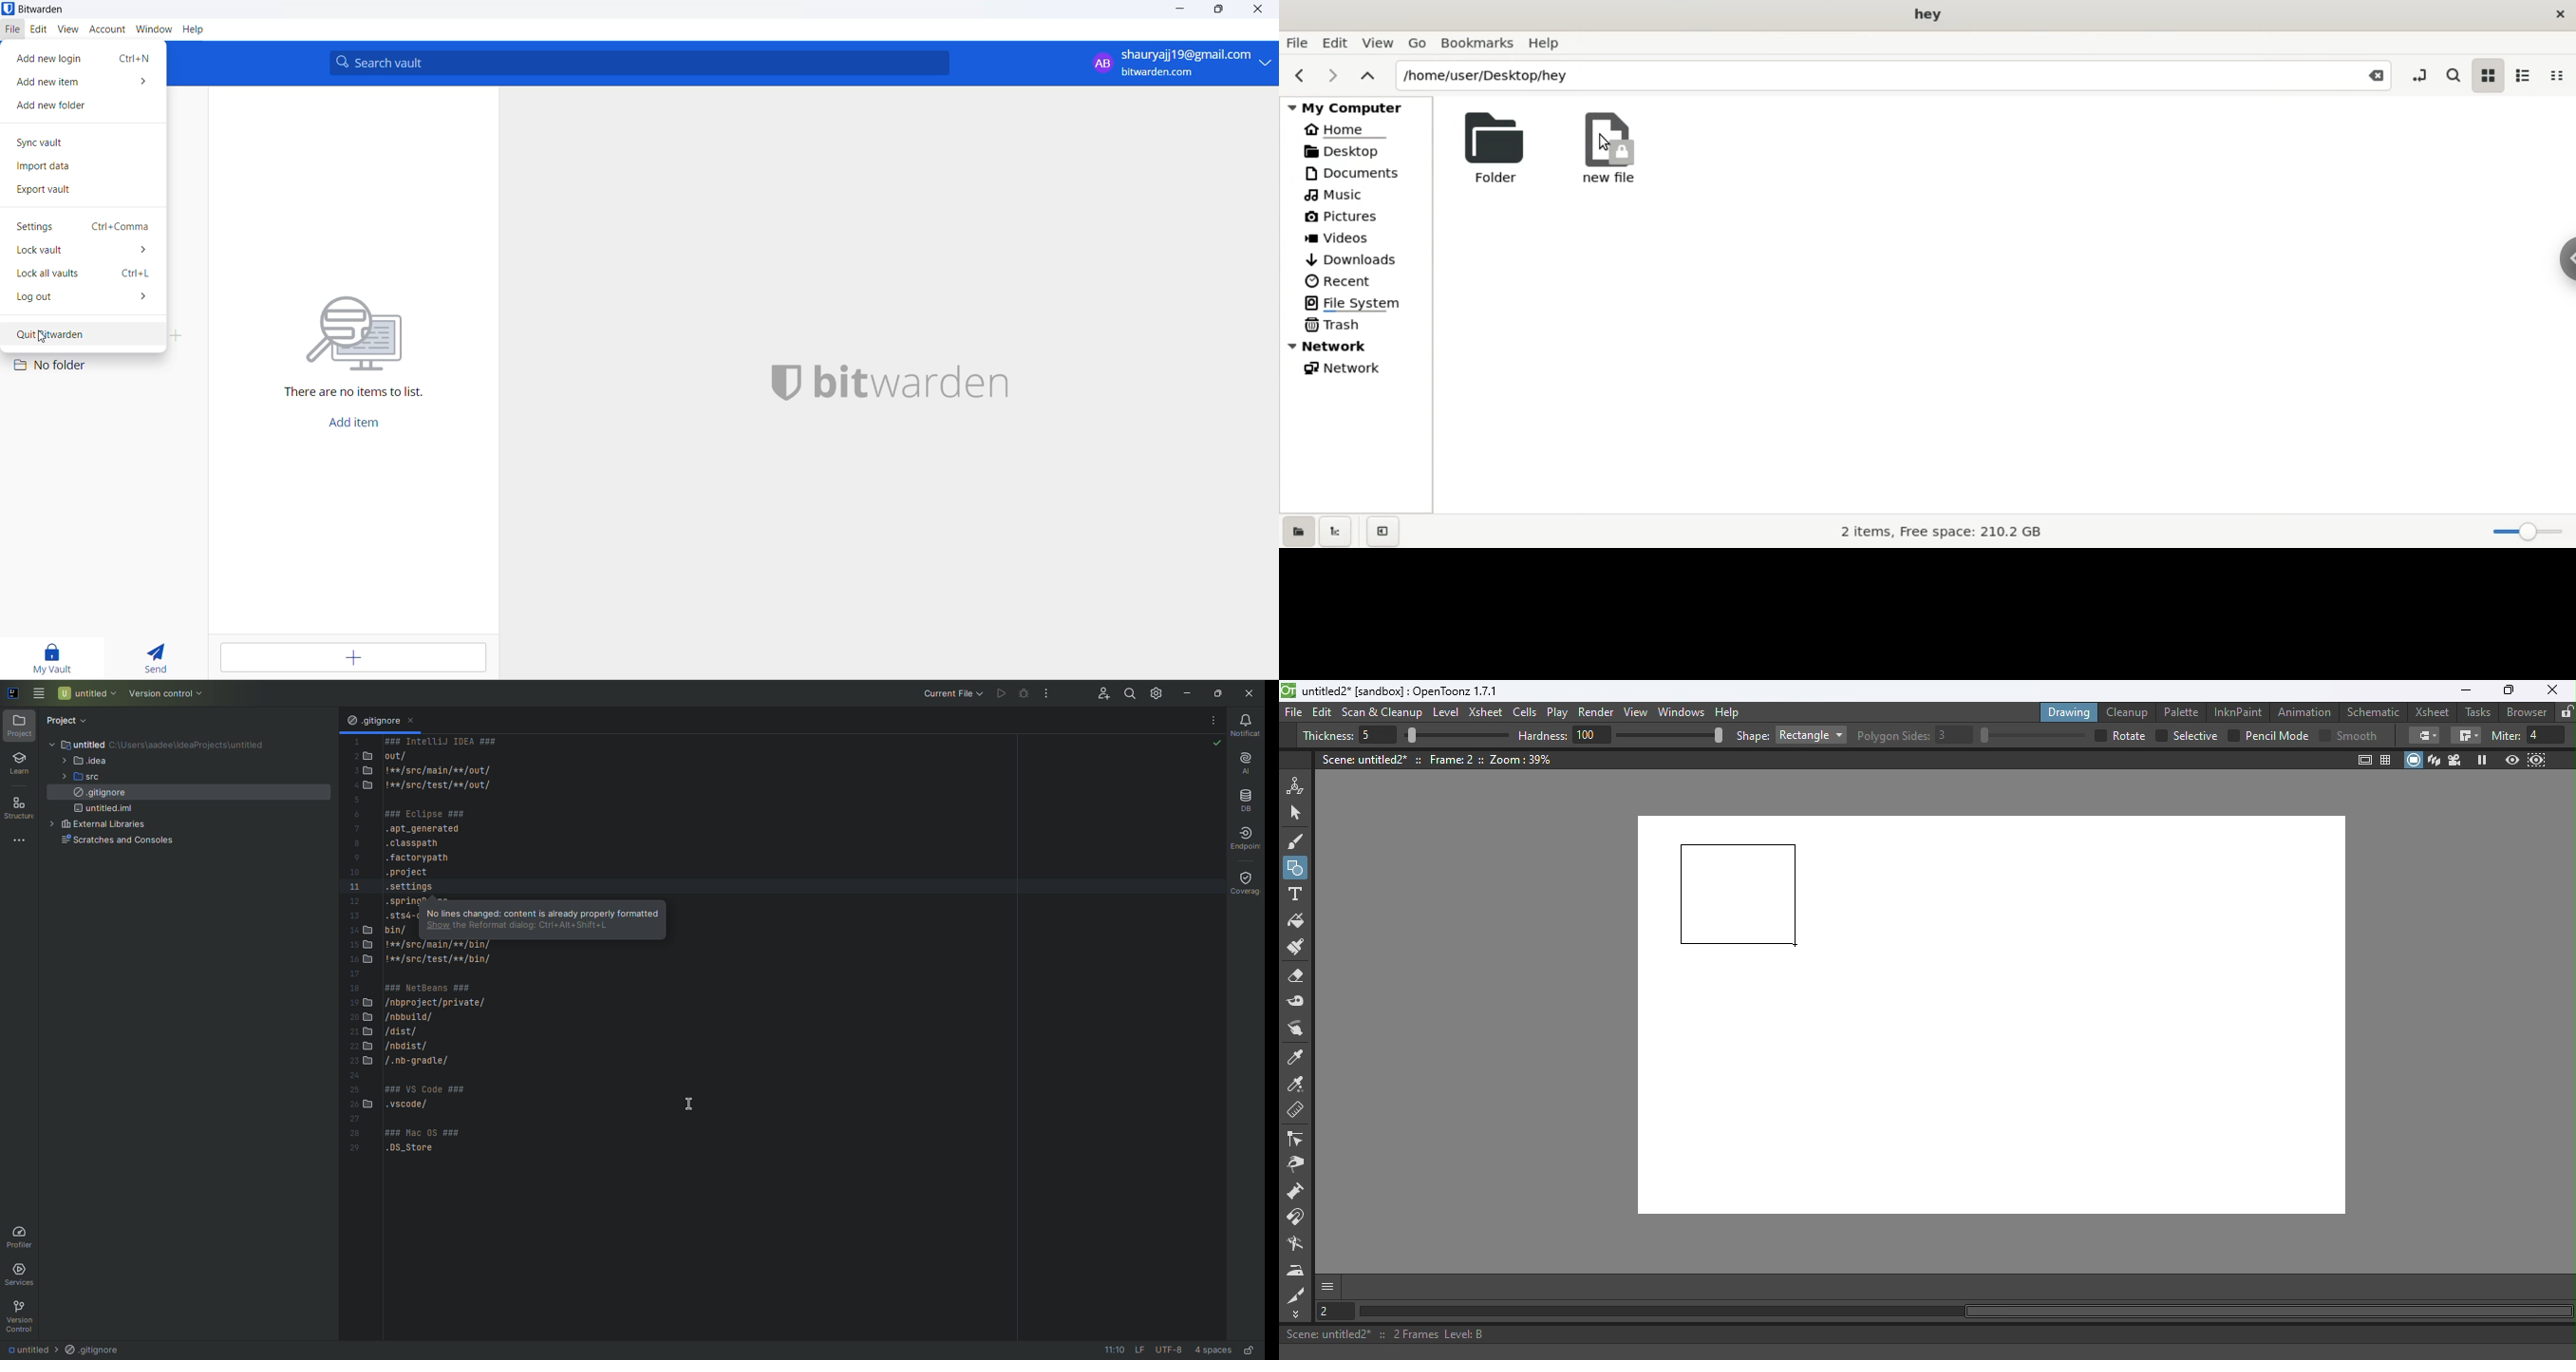  I want to click on Status bar, so click(1927, 1334).